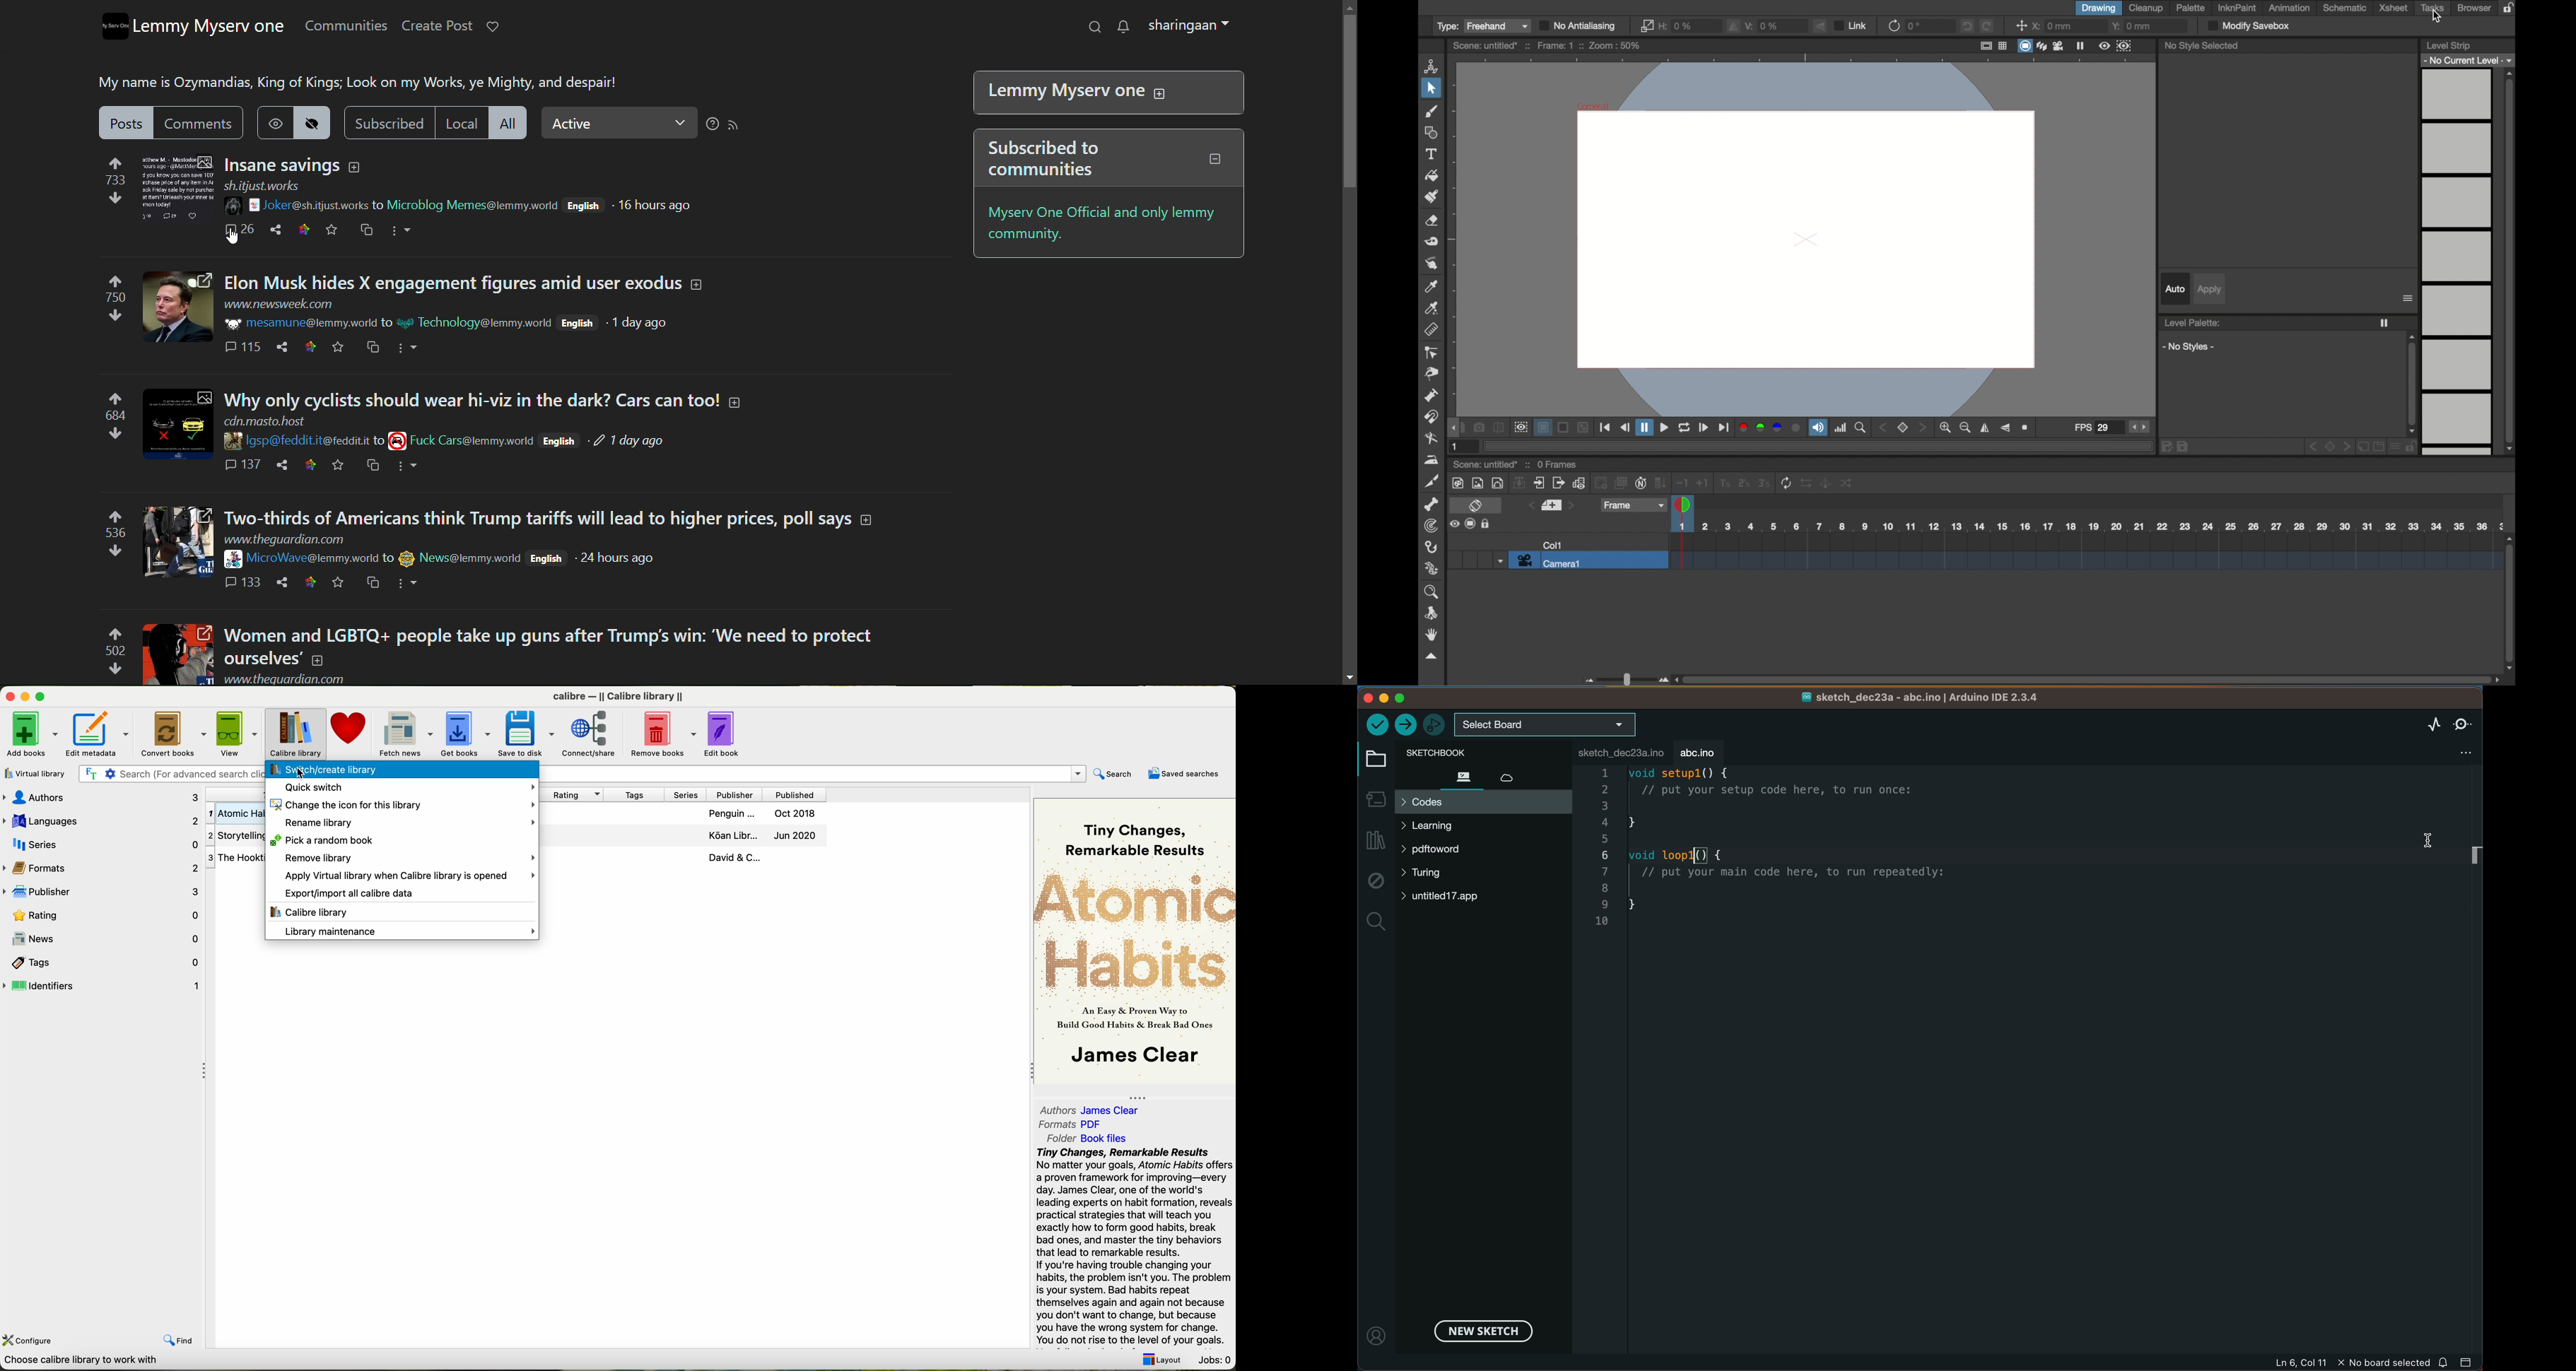  I want to click on to, so click(387, 322).